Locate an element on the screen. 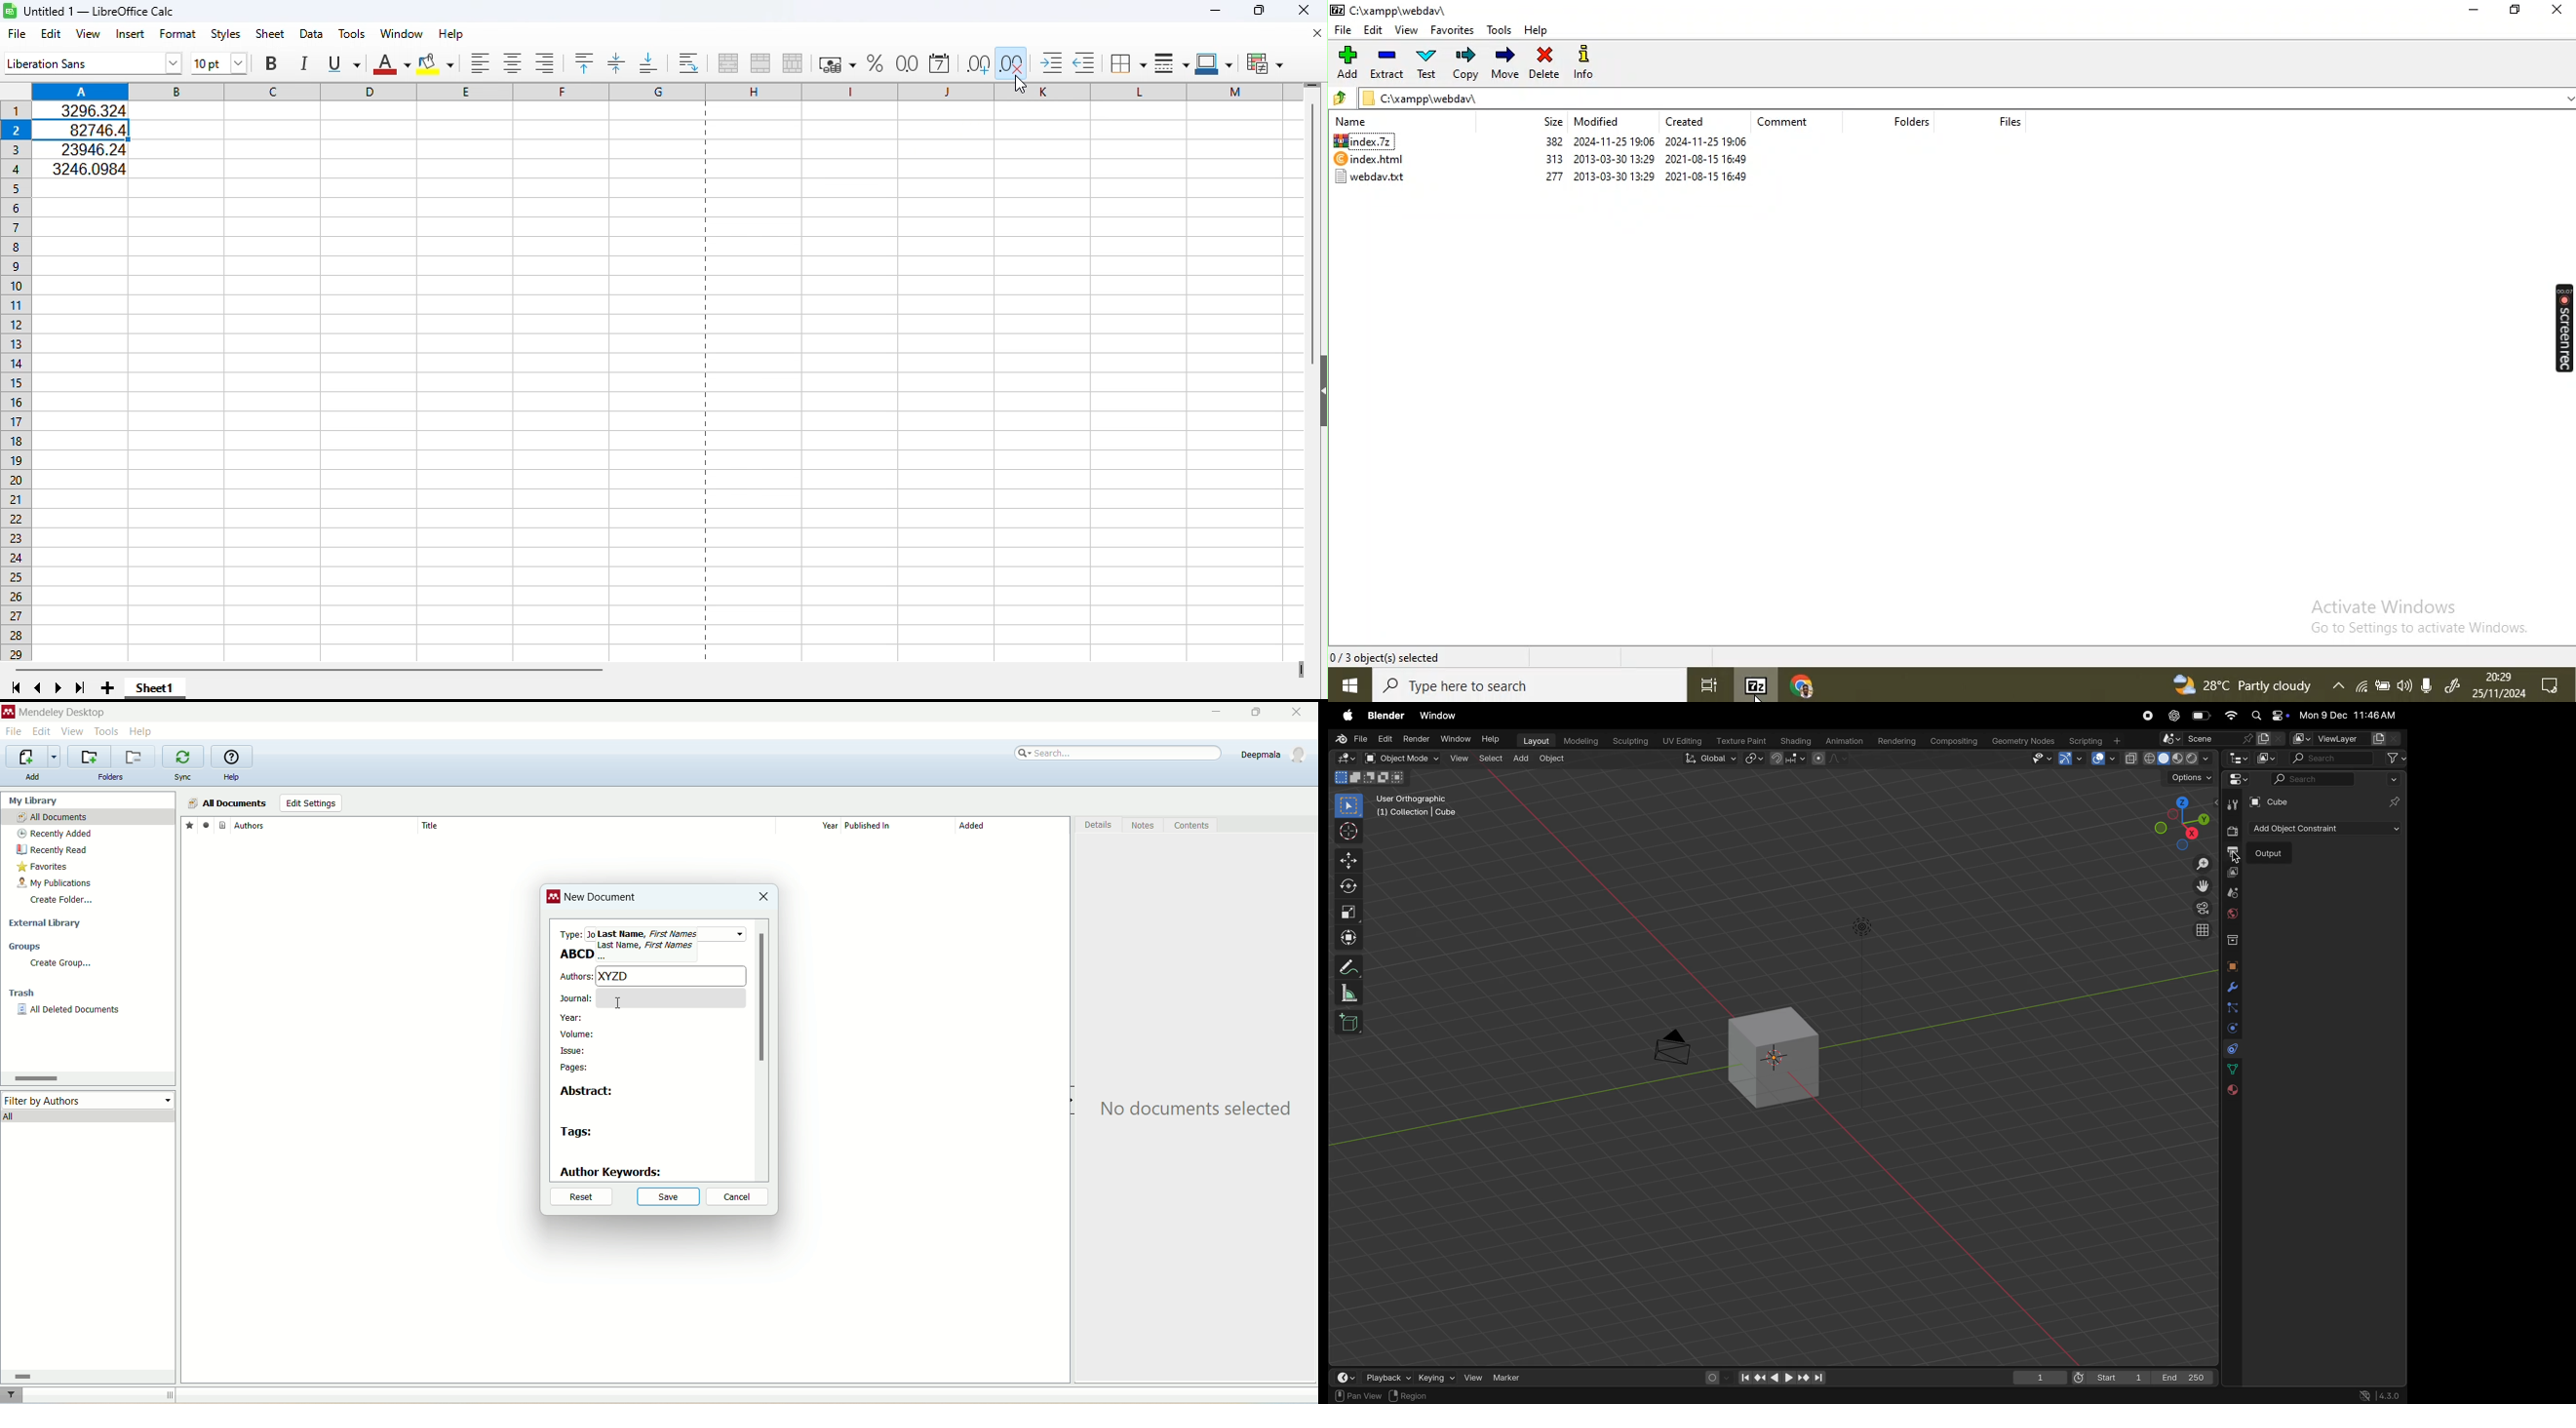 The height and width of the screenshot is (1428, 2576). View is located at coordinates (87, 34).